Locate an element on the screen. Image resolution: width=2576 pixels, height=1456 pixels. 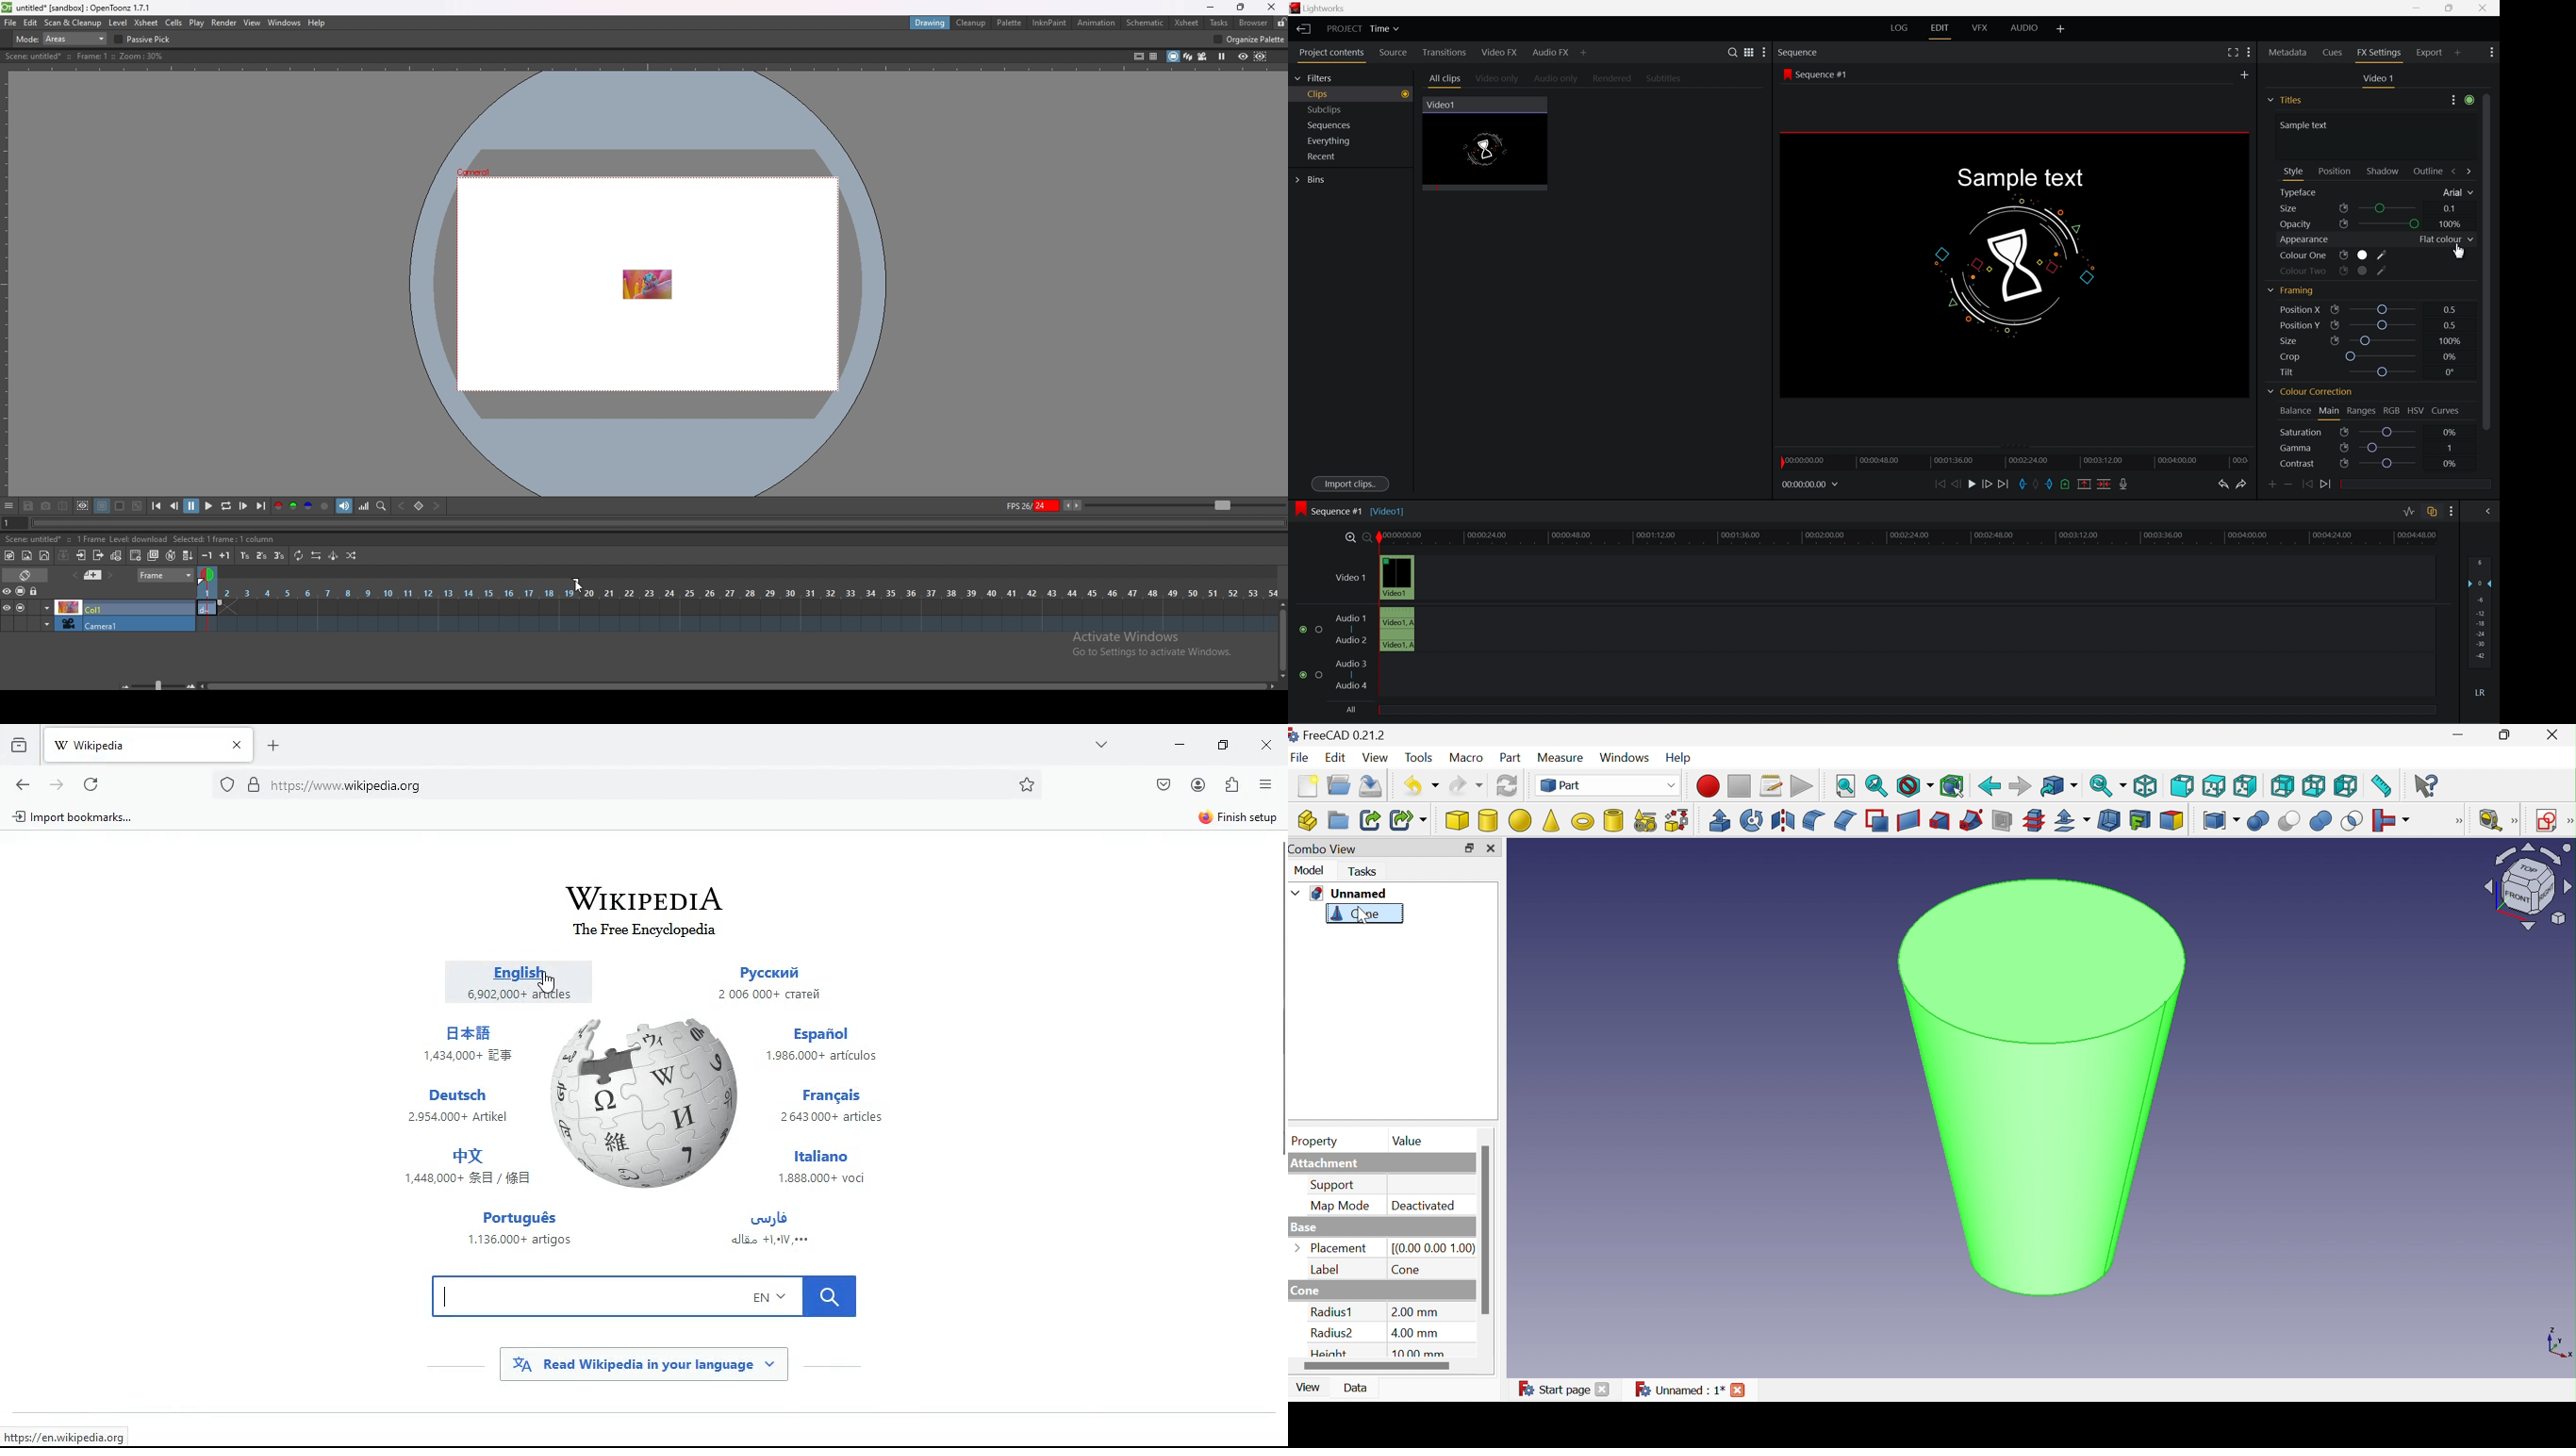
opacity is located at coordinates (2314, 225).